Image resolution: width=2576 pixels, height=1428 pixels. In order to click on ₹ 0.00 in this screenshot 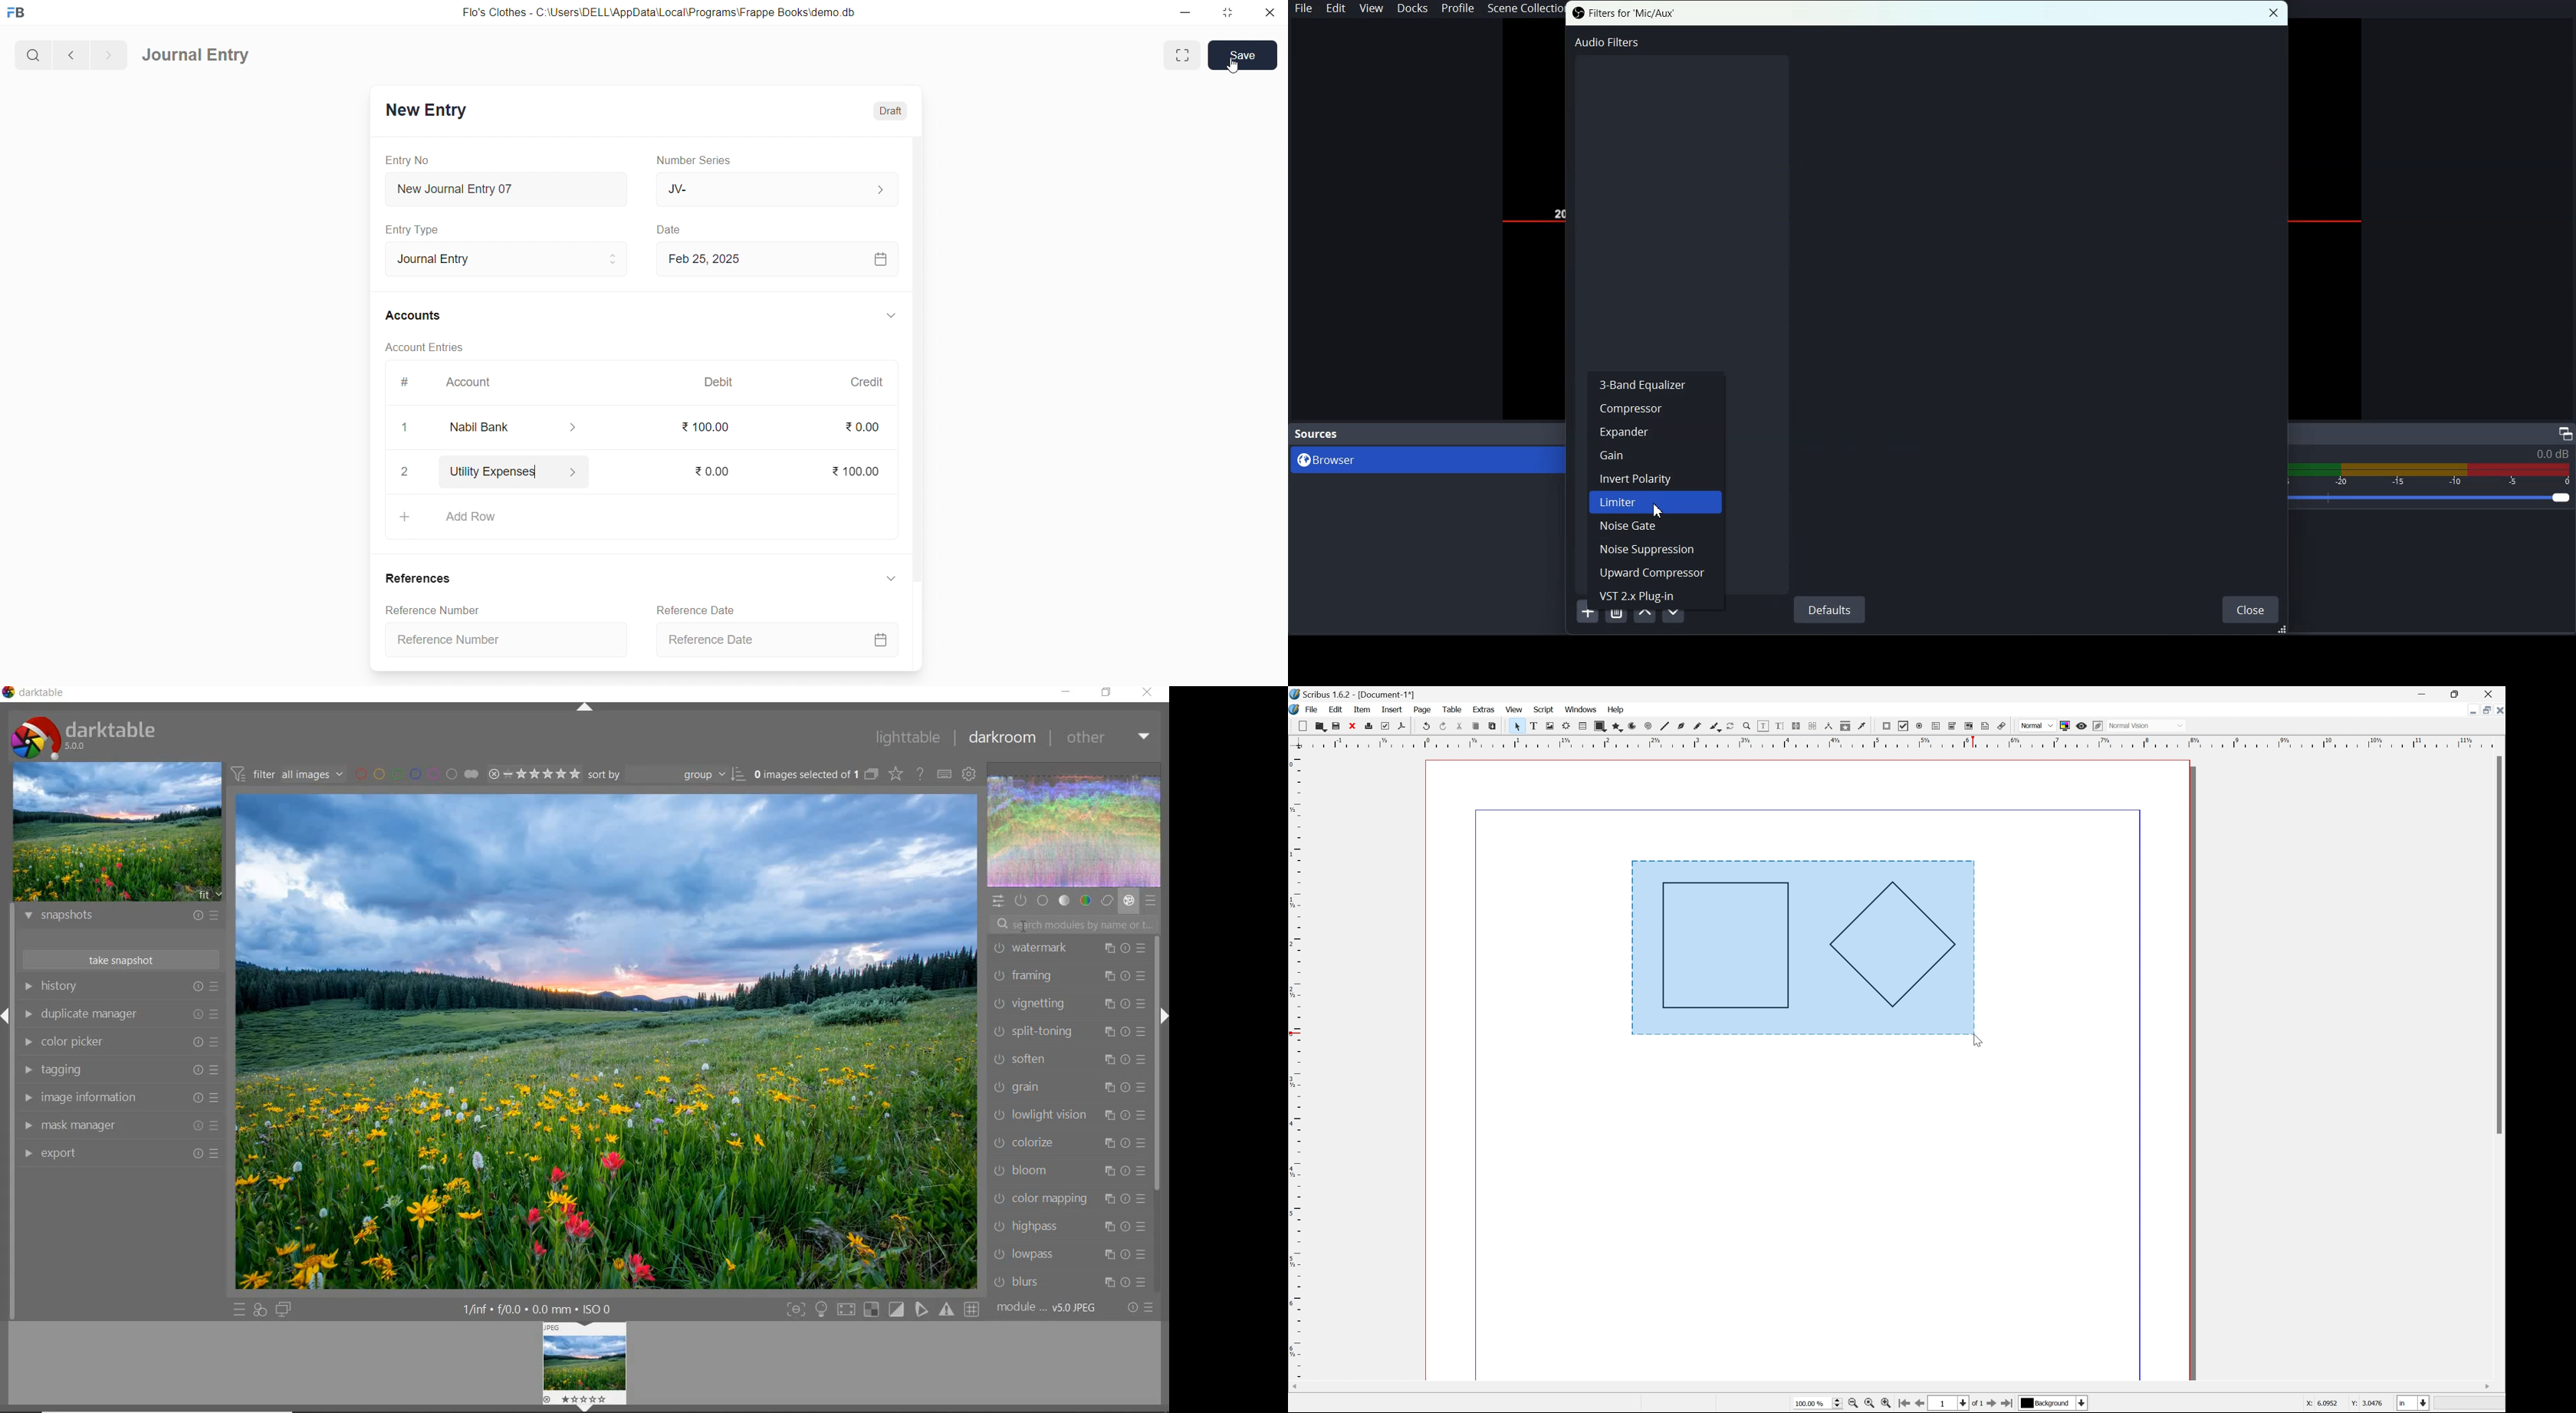, I will do `click(861, 427)`.